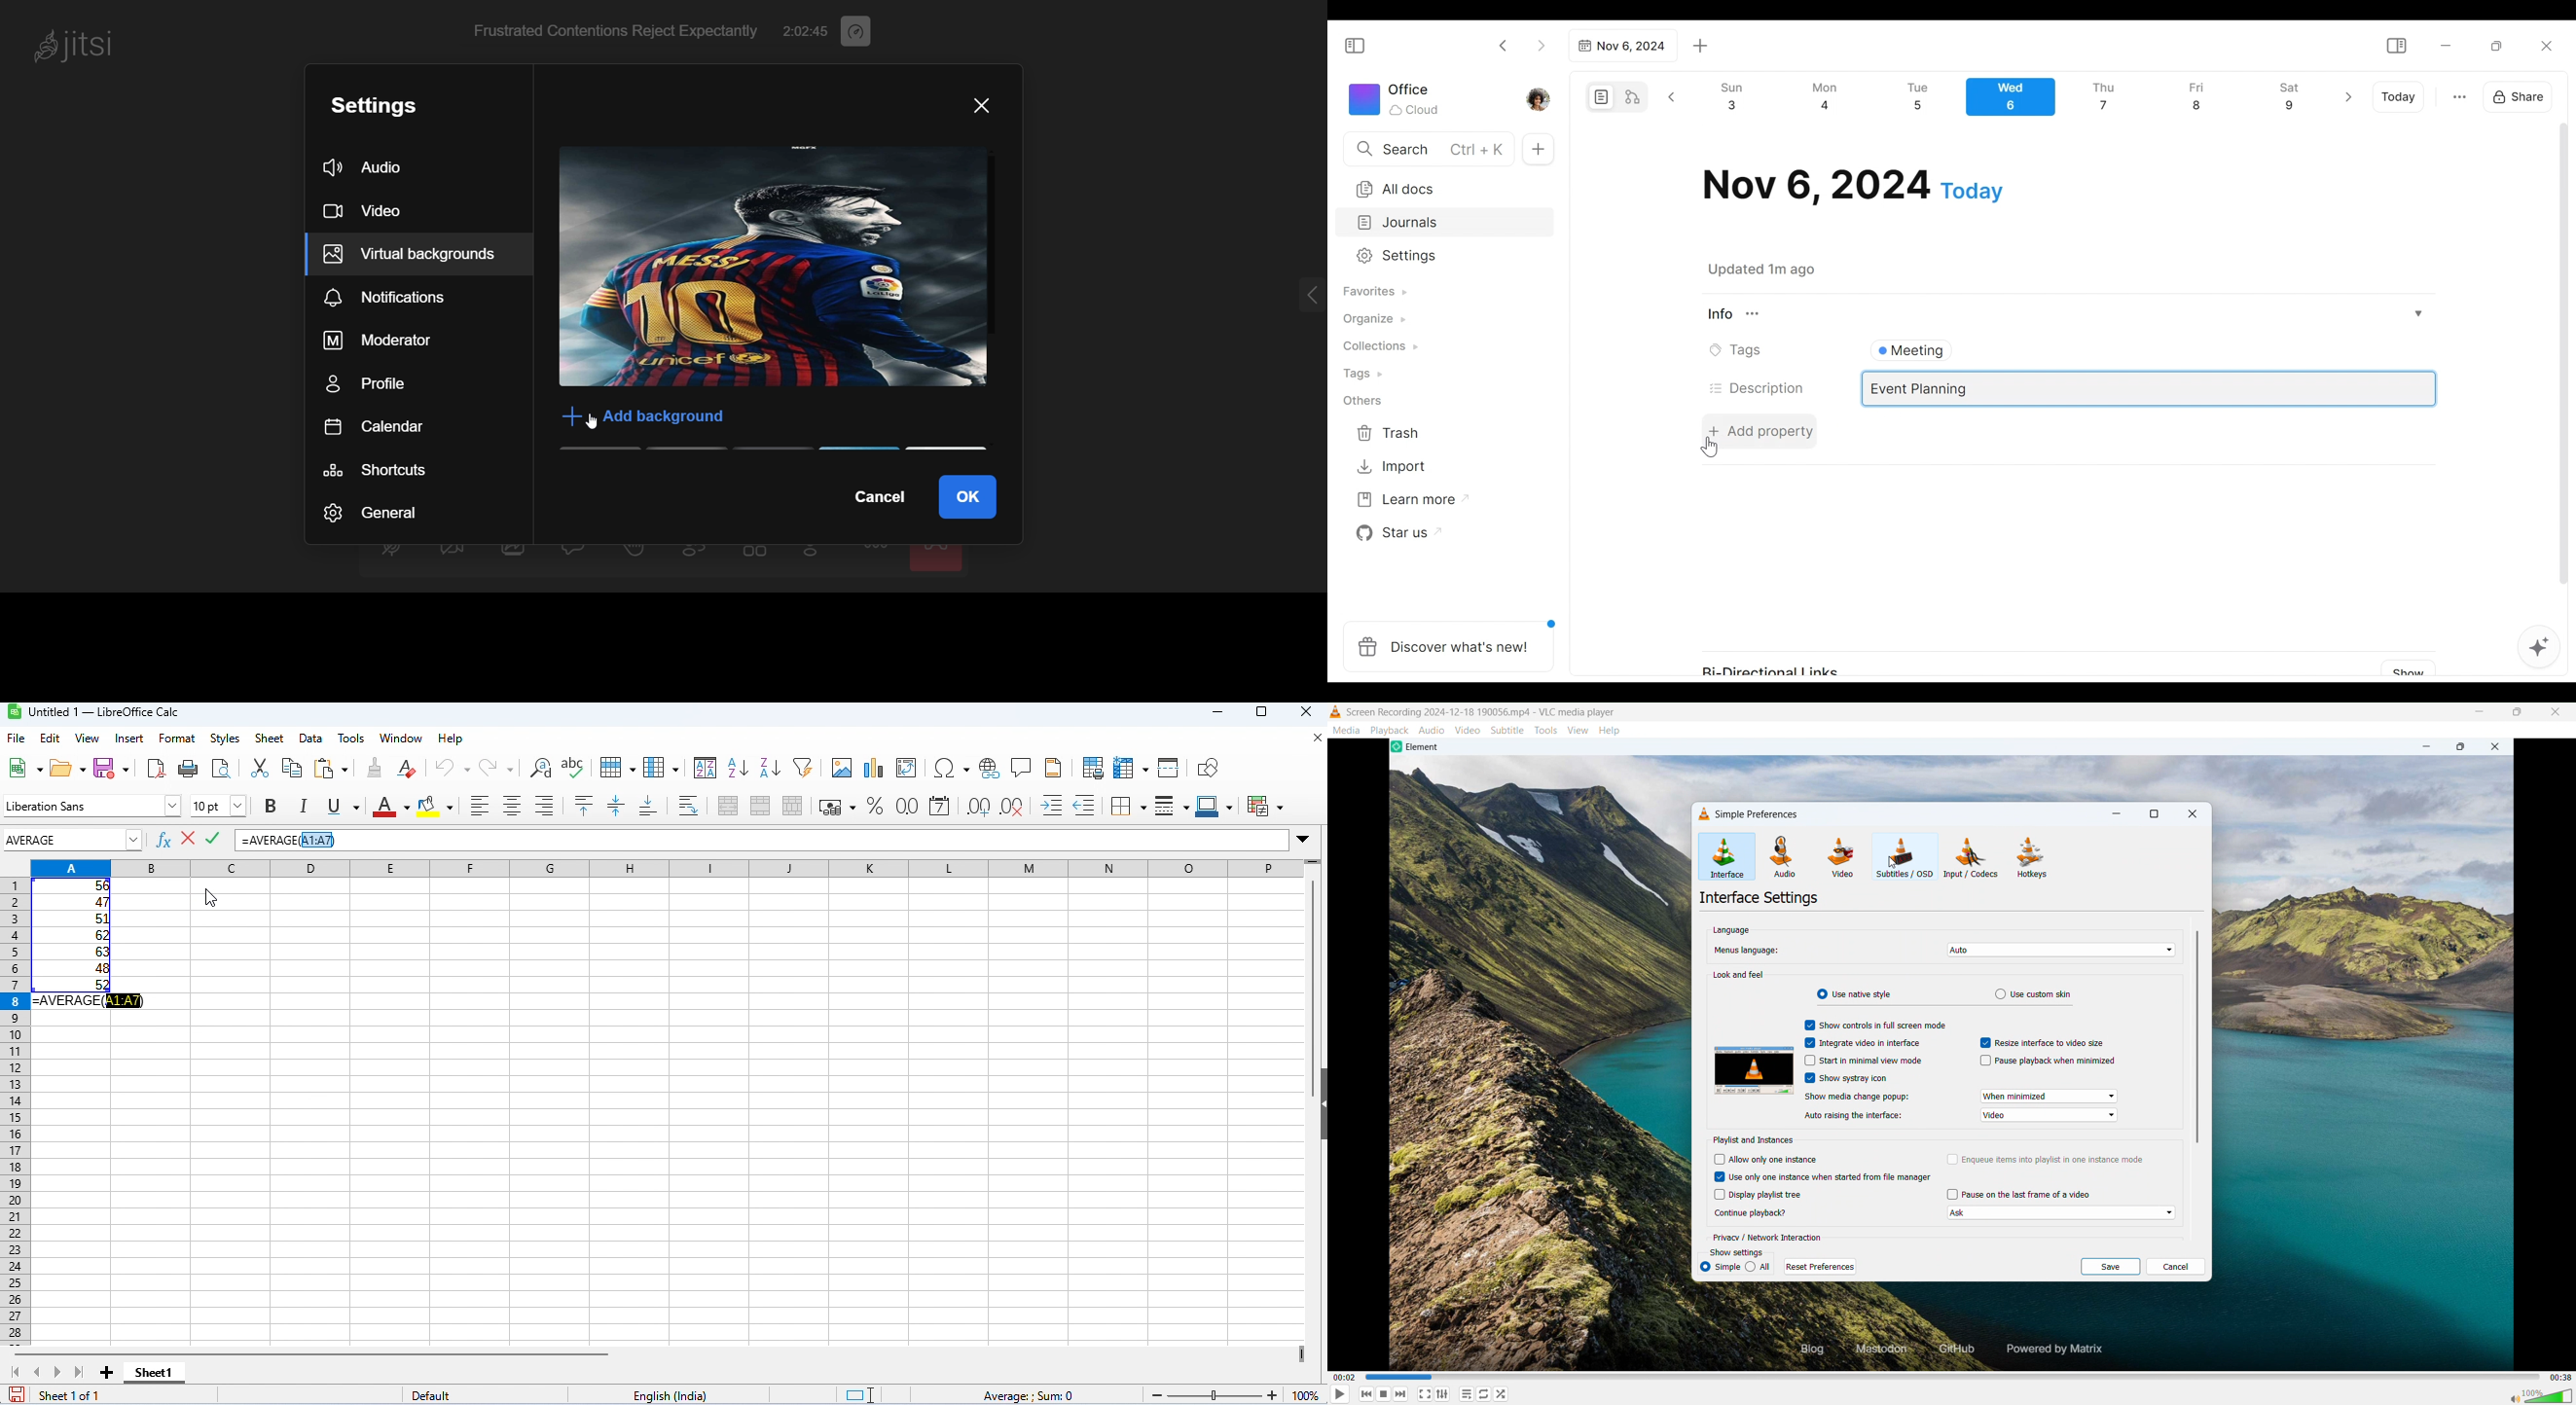 This screenshot has width=2576, height=1428. Describe the element at coordinates (1171, 768) in the screenshot. I see `split window` at that location.